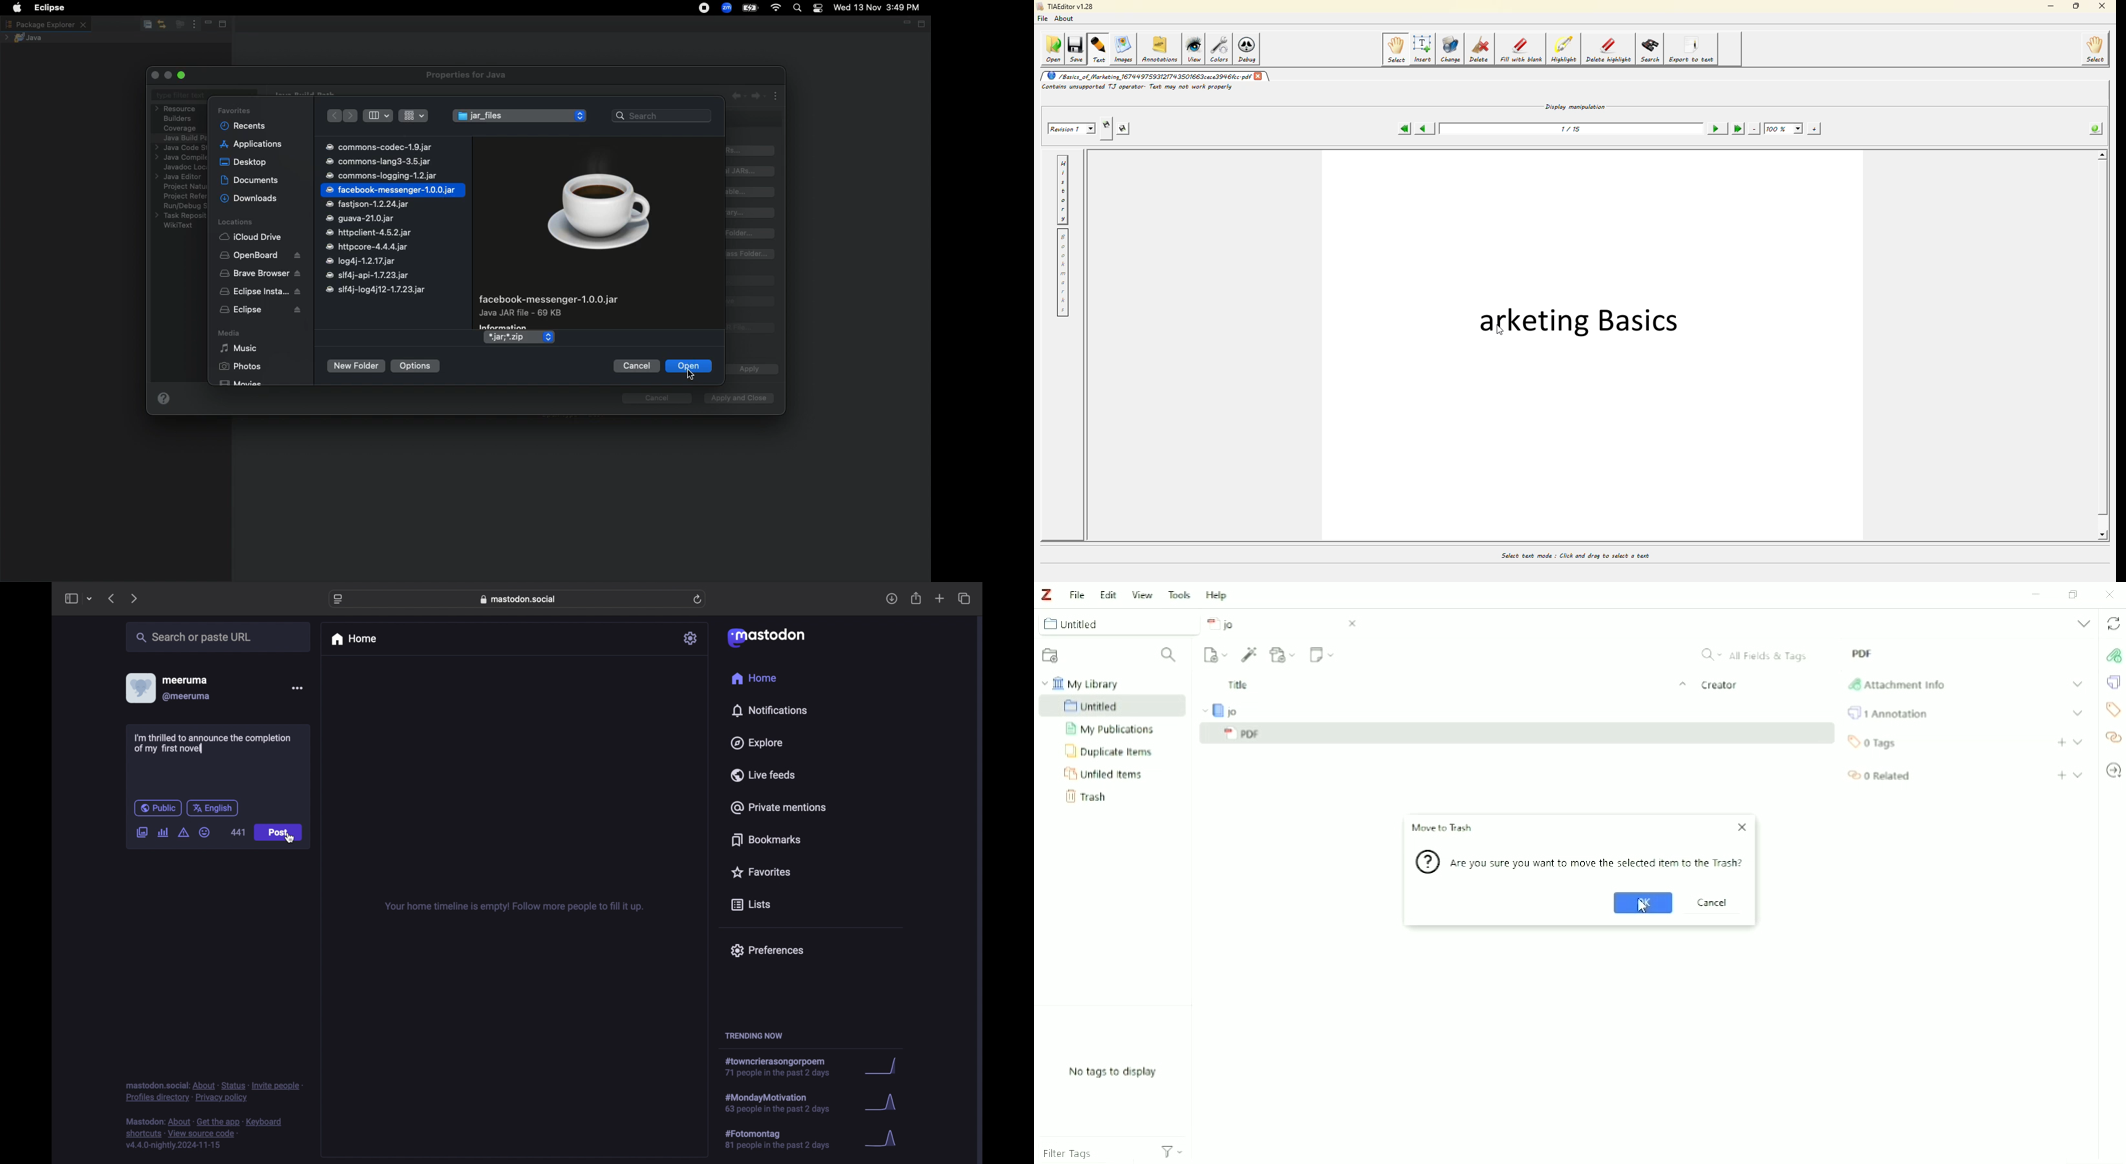 The width and height of the screenshot is (2128, 1176). What do you see at coordinates (146, 25) in the screenshot?
I see `Collapse all` at bounding box center [146, 25].